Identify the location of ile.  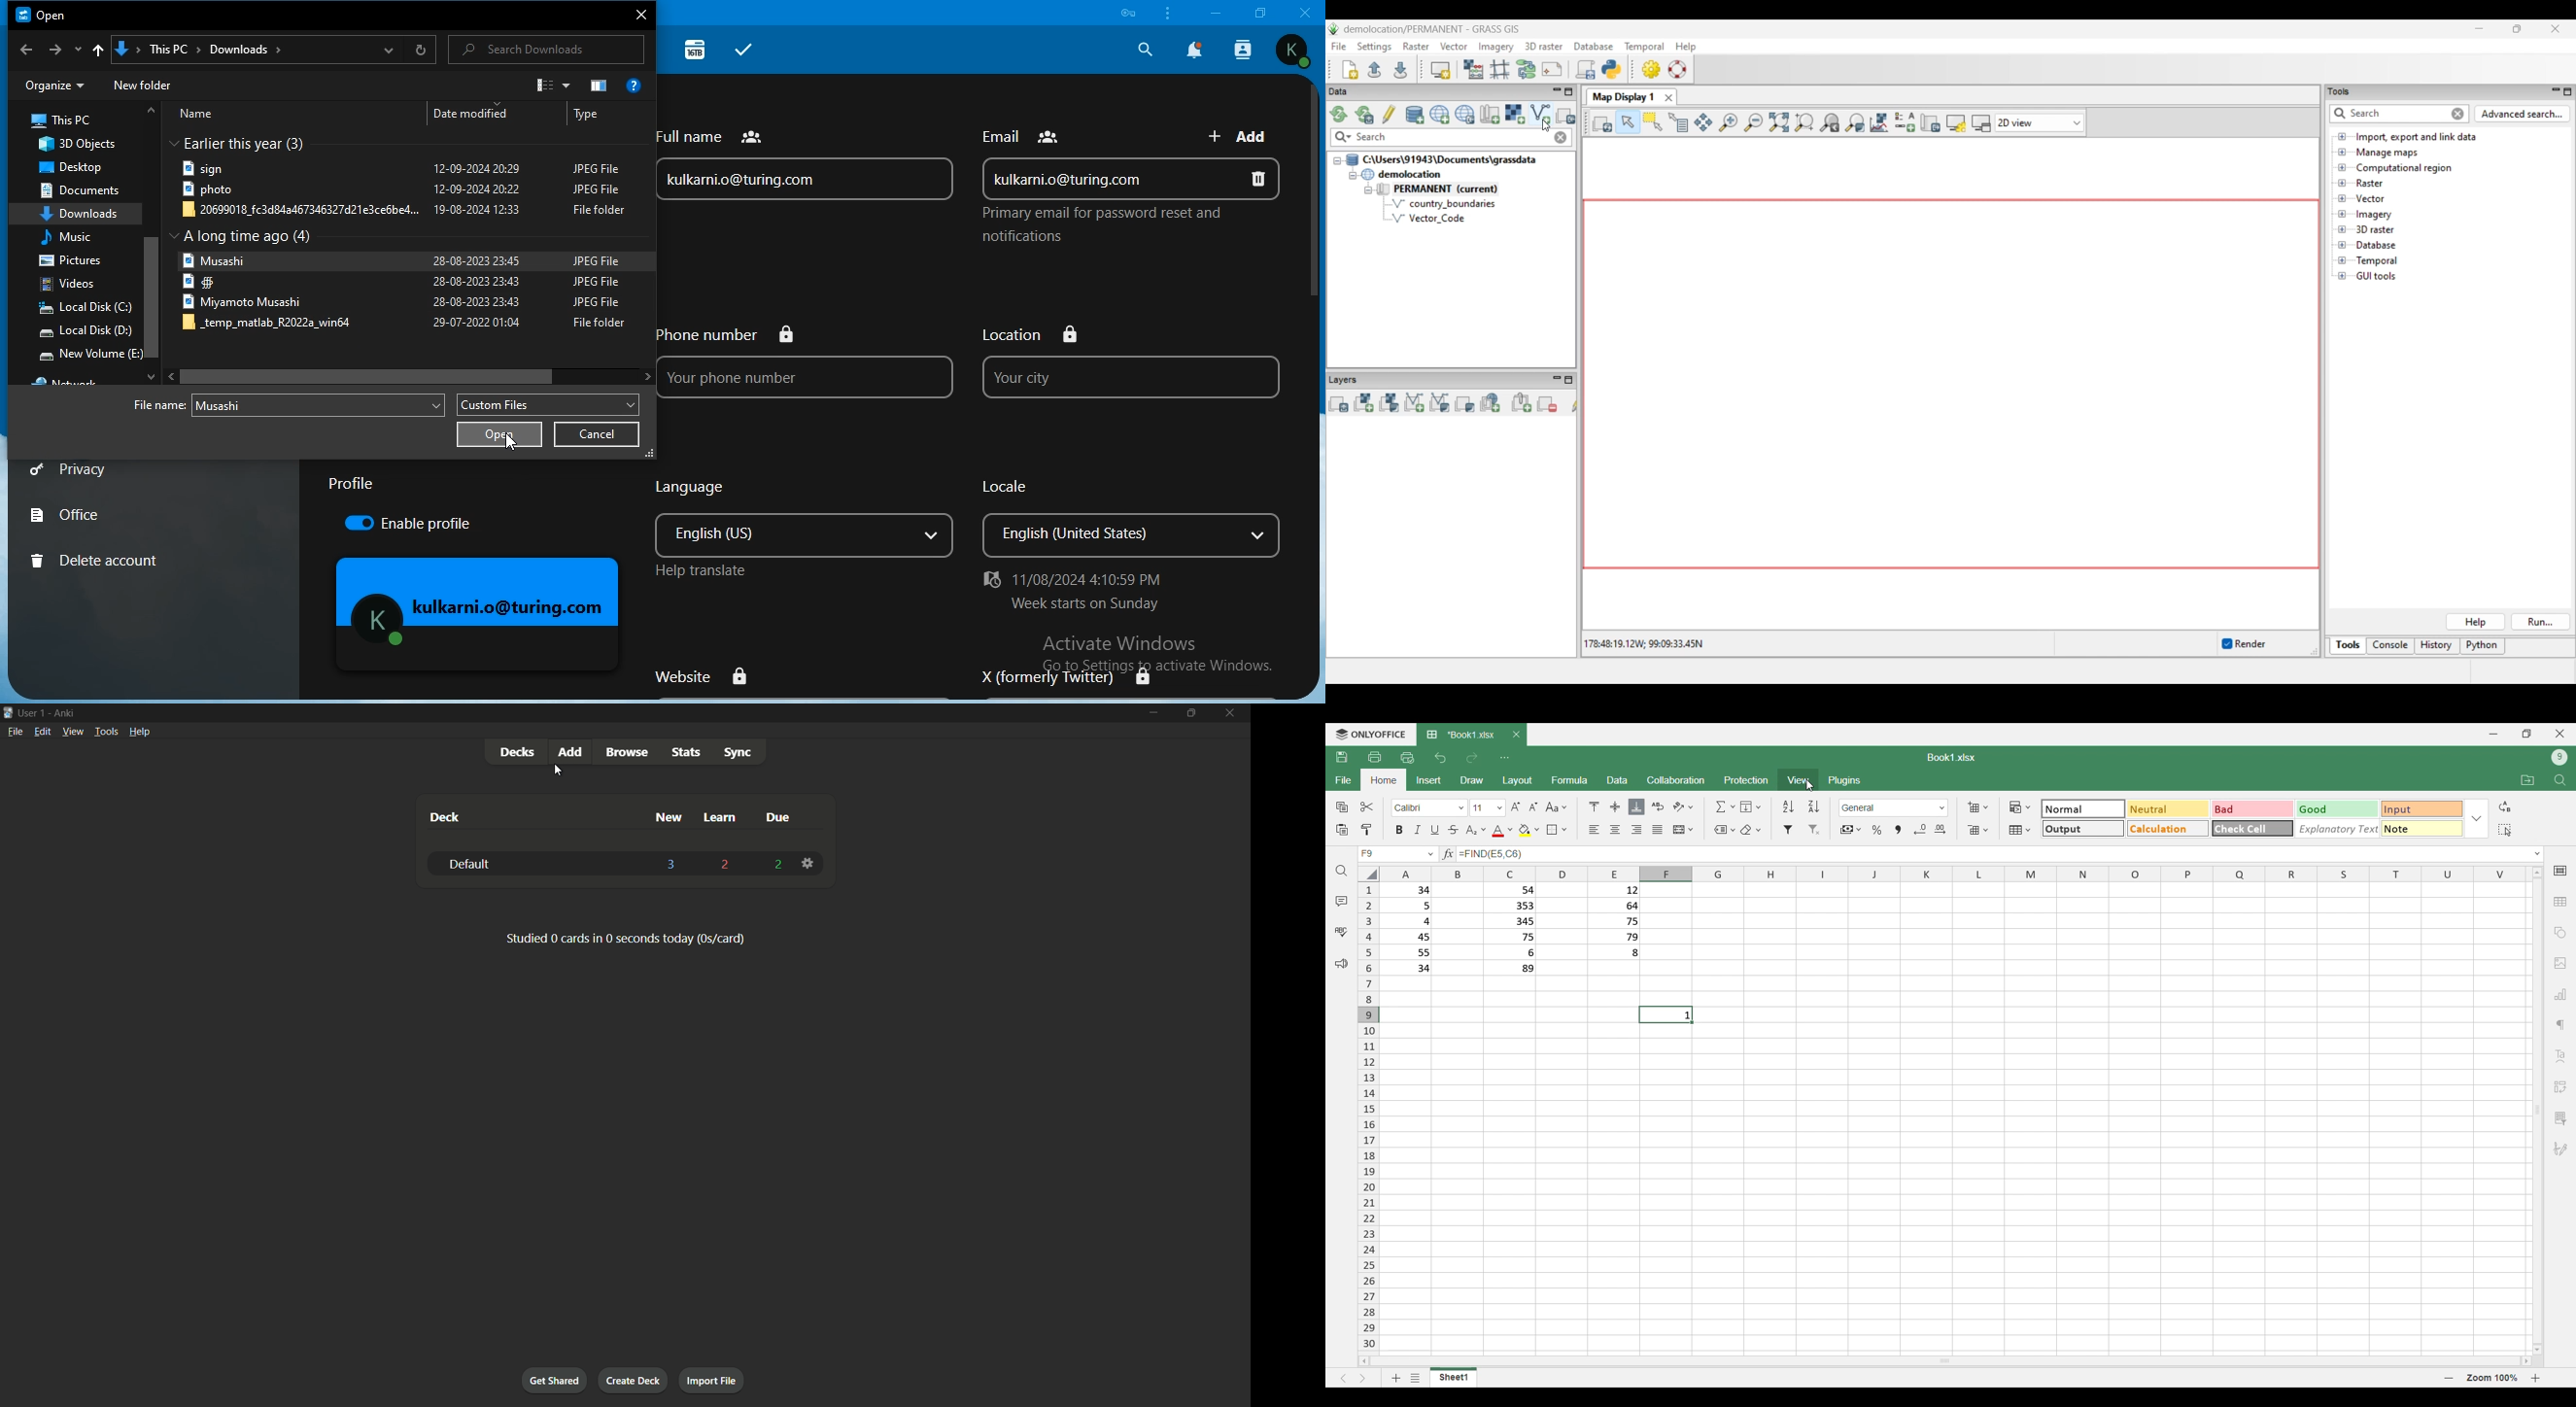
(402, 210).